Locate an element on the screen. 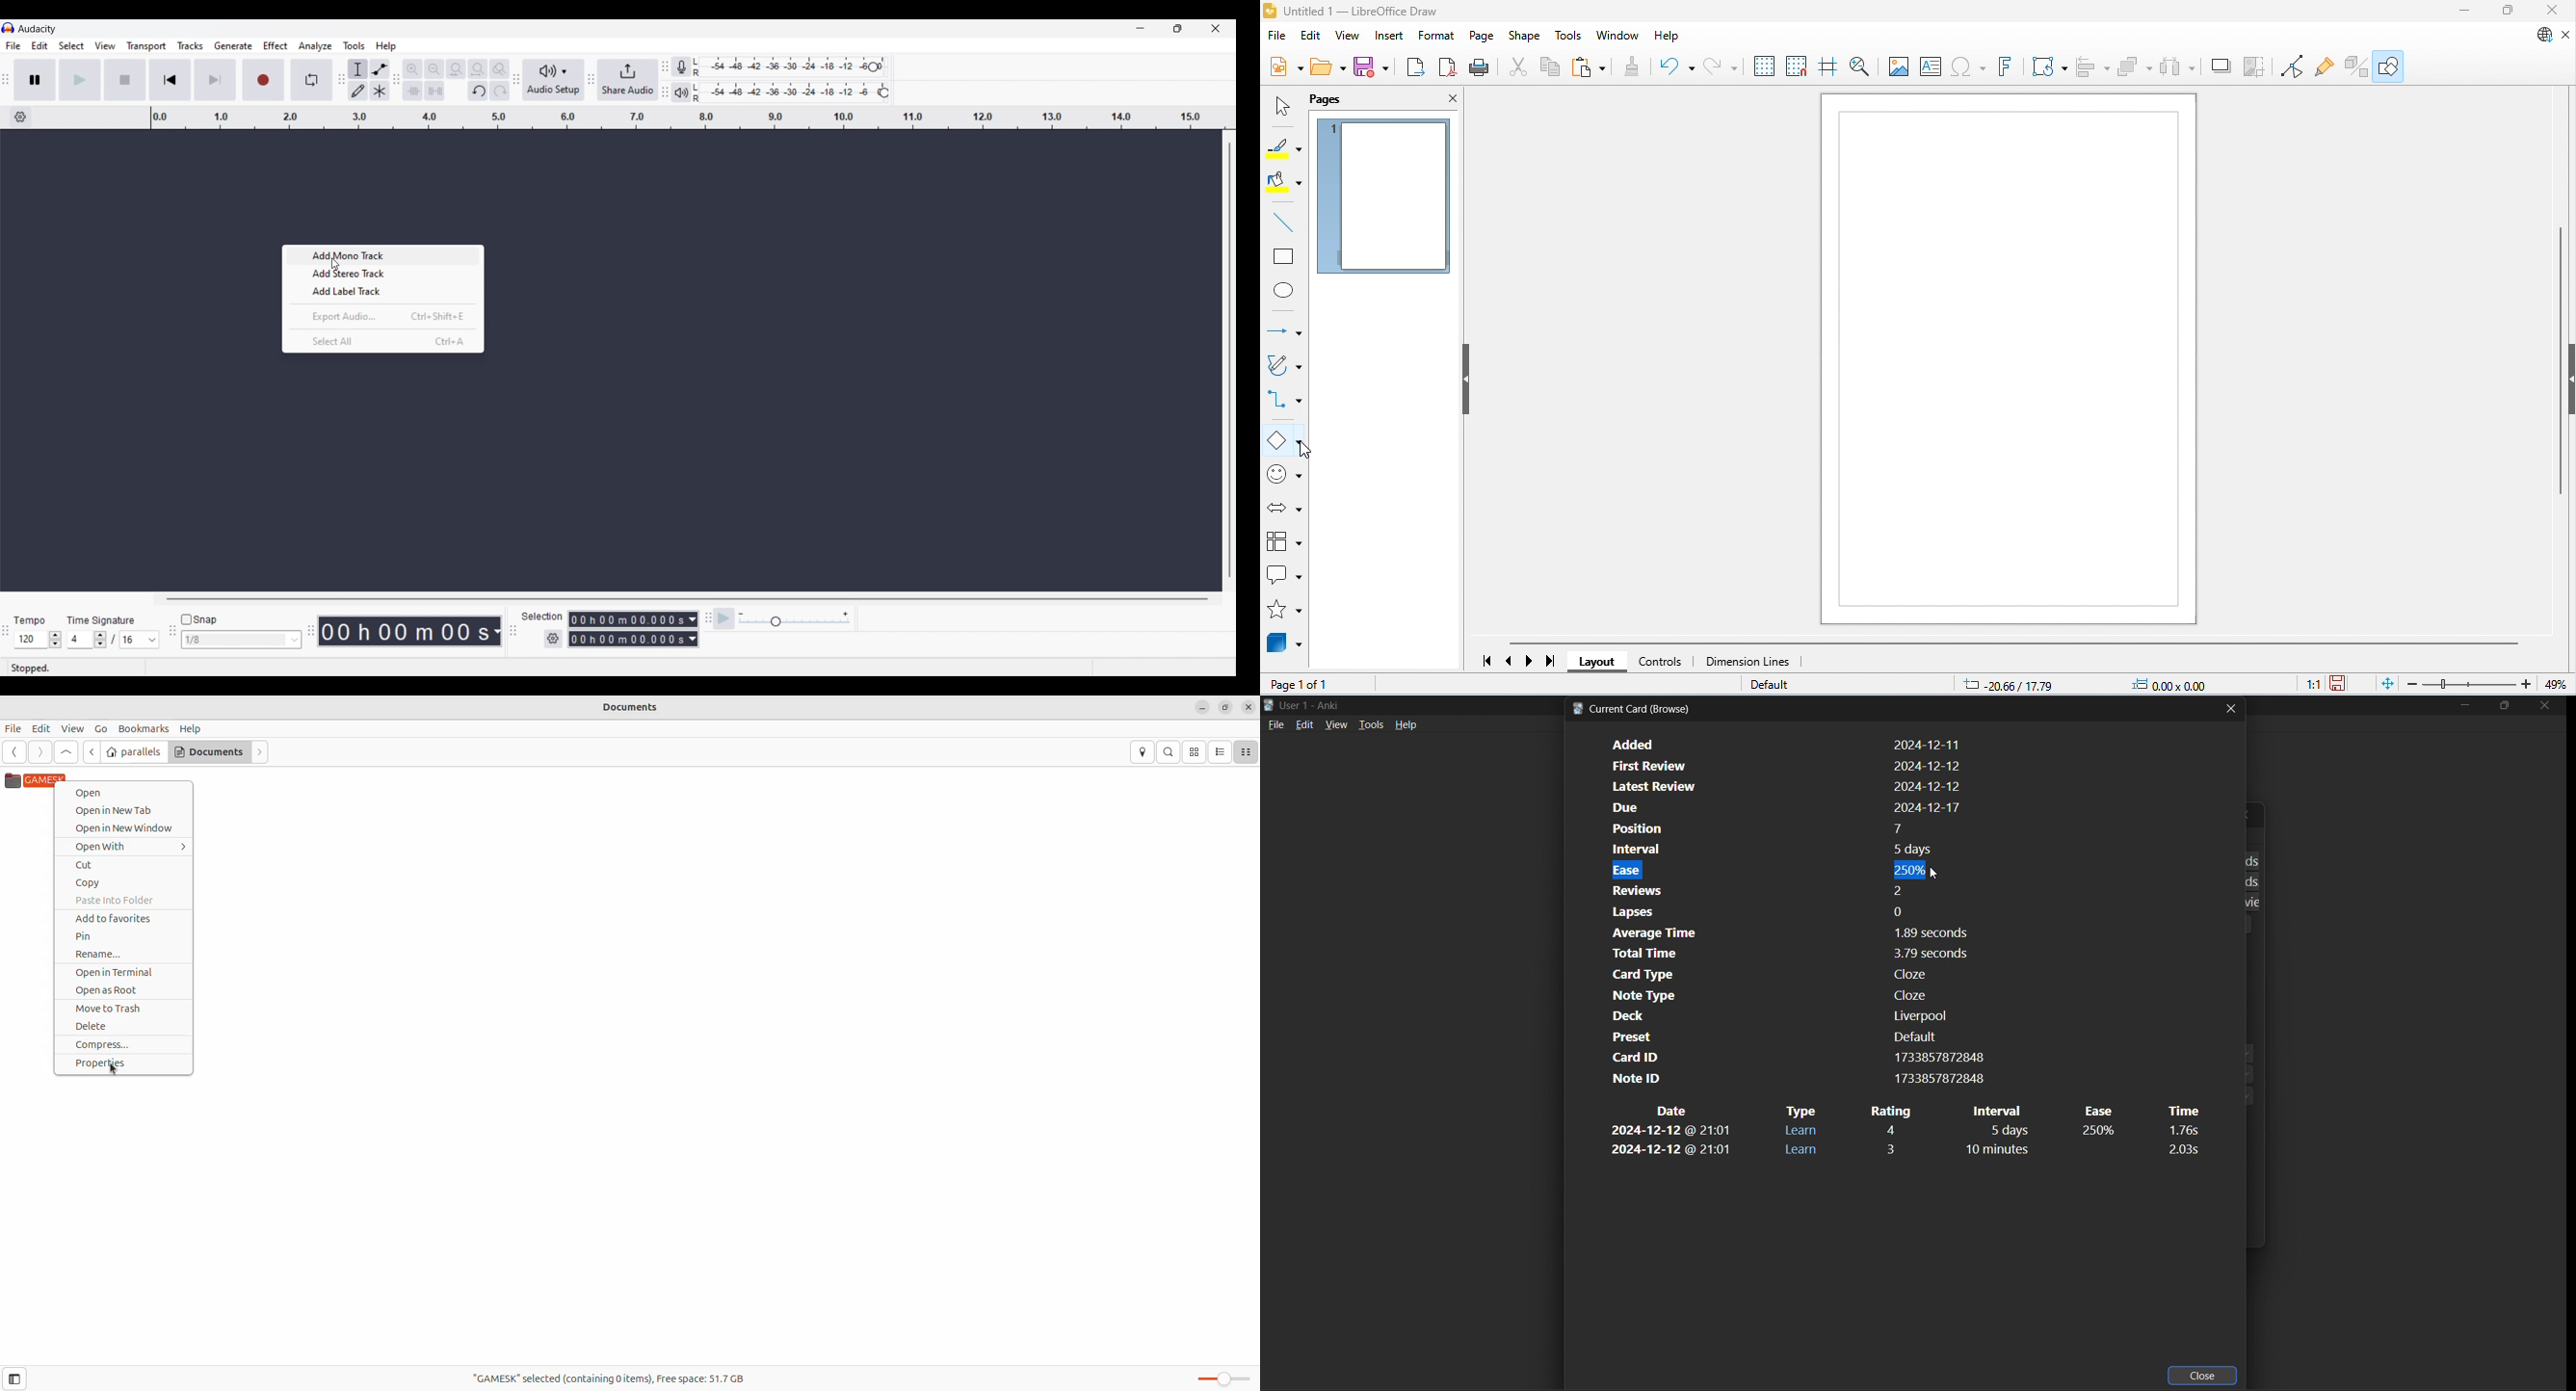 The height and width of the screenshot is (1400, 2576). interval is located at coordinates (2009, 1151).